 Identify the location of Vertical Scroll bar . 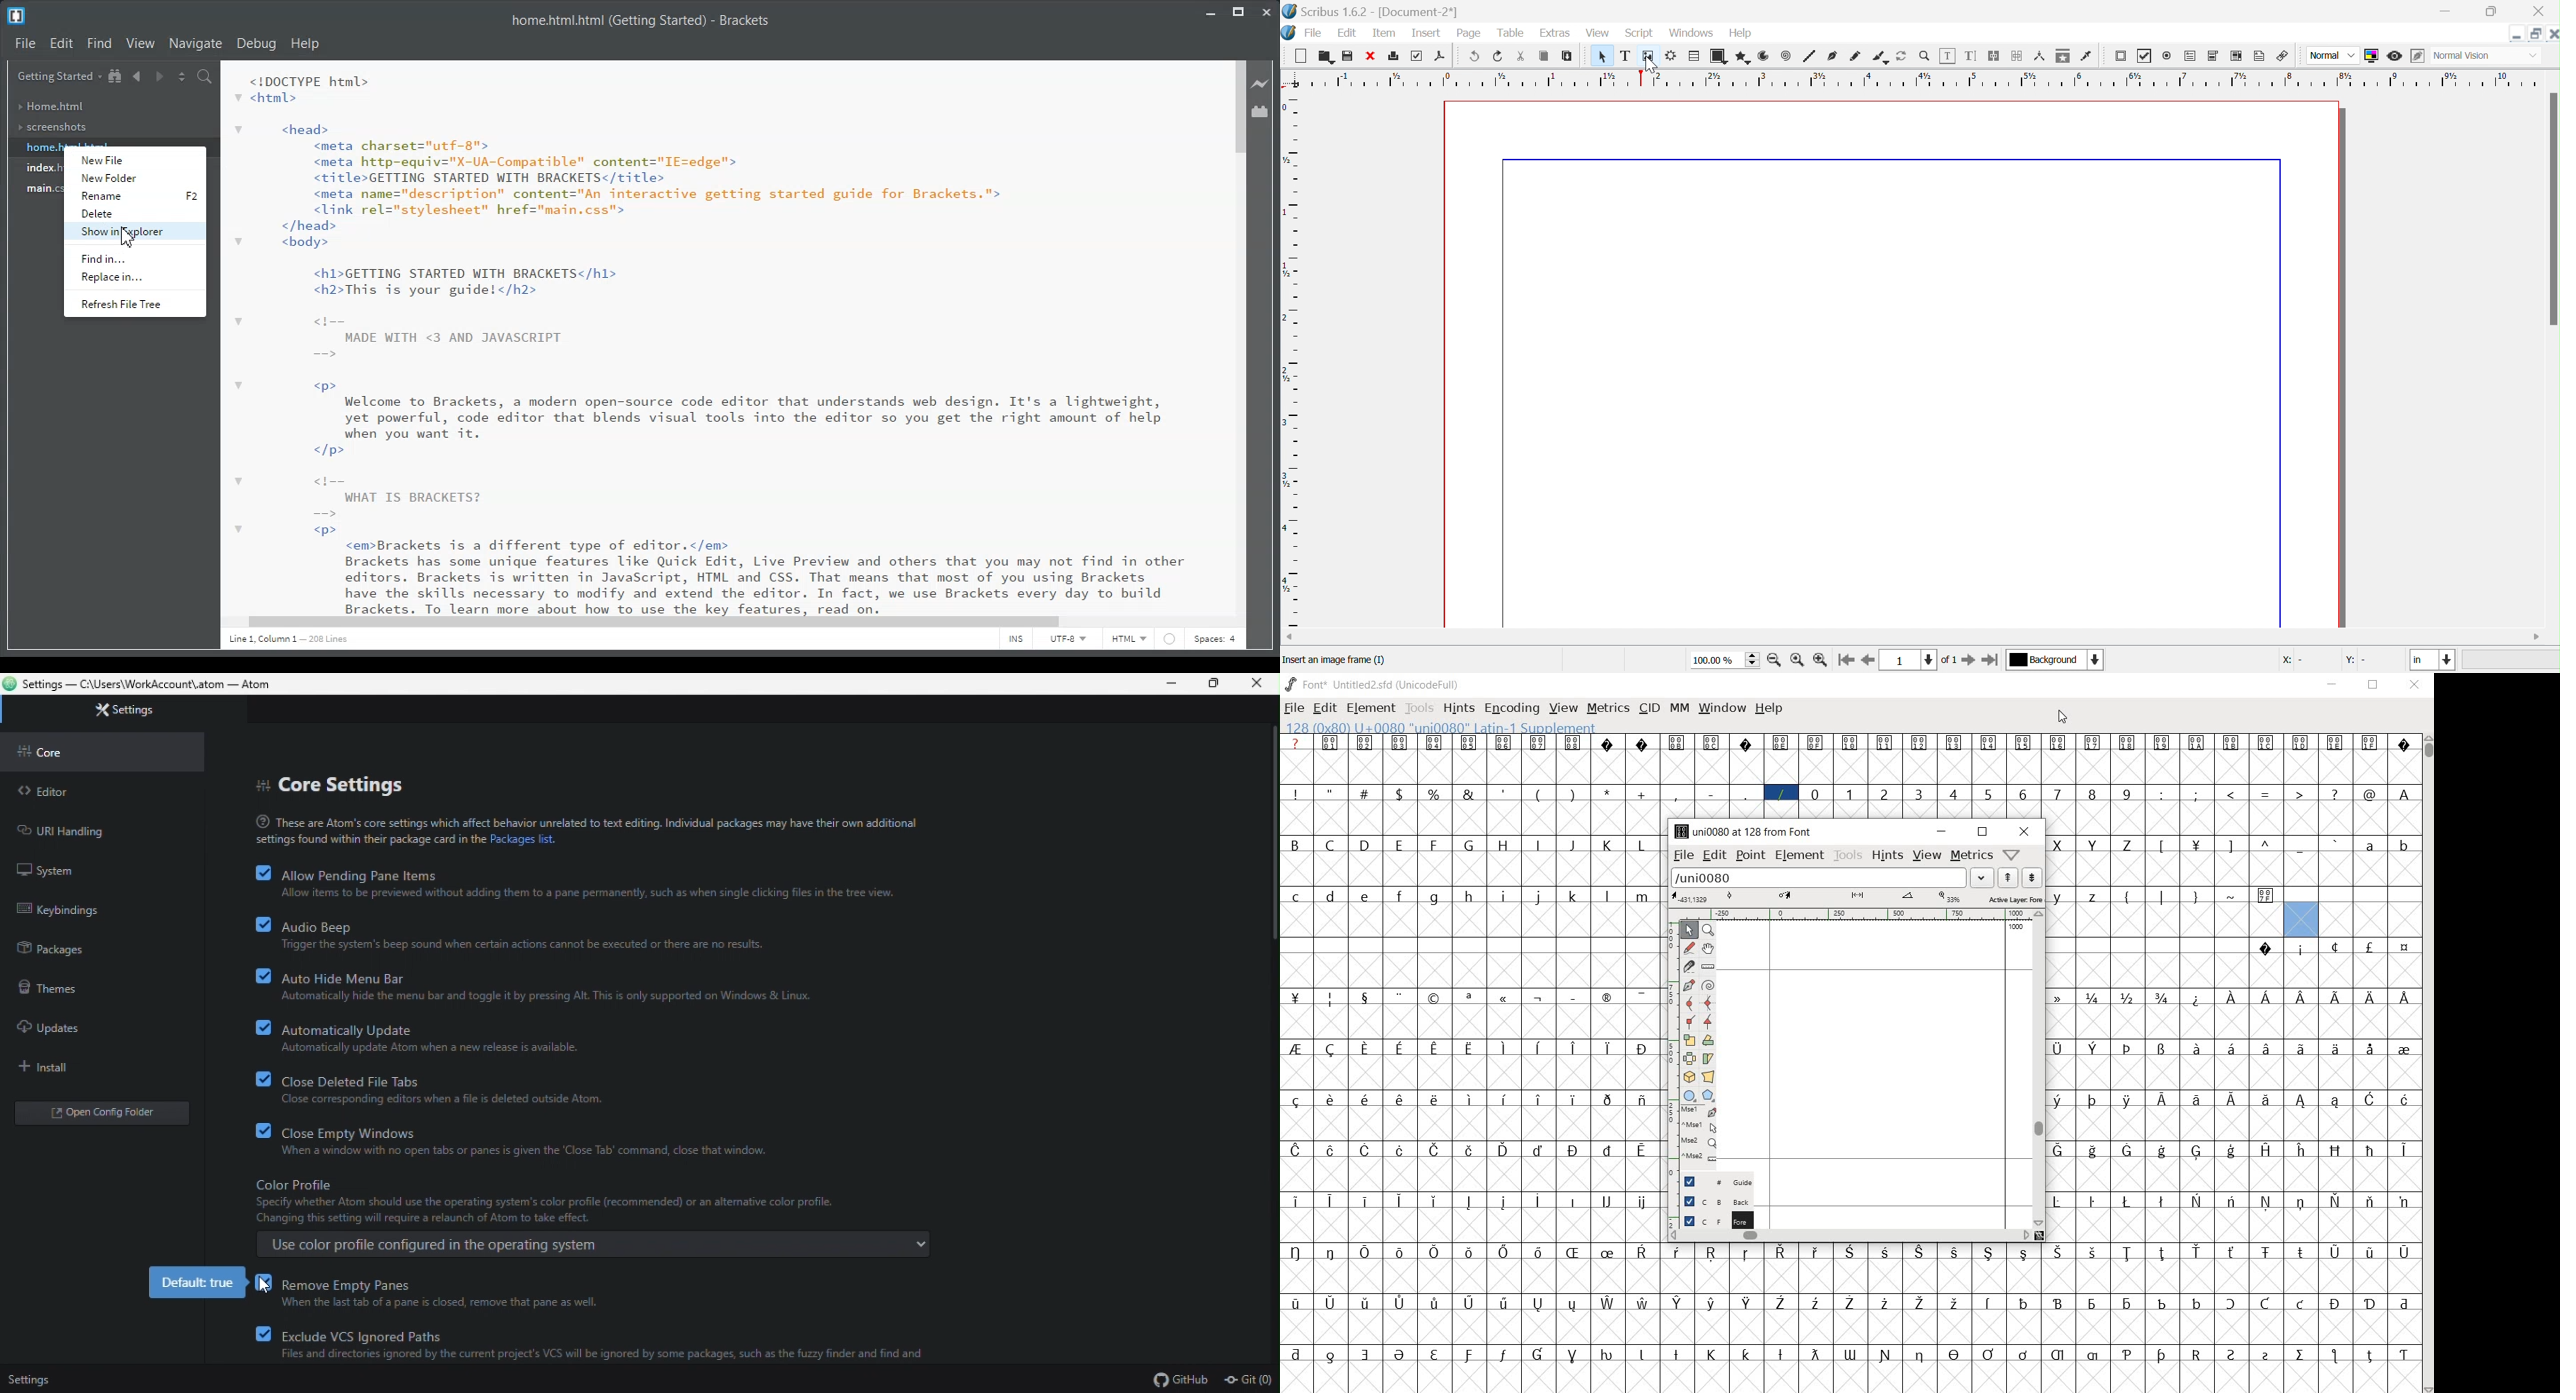
(1238, 337).